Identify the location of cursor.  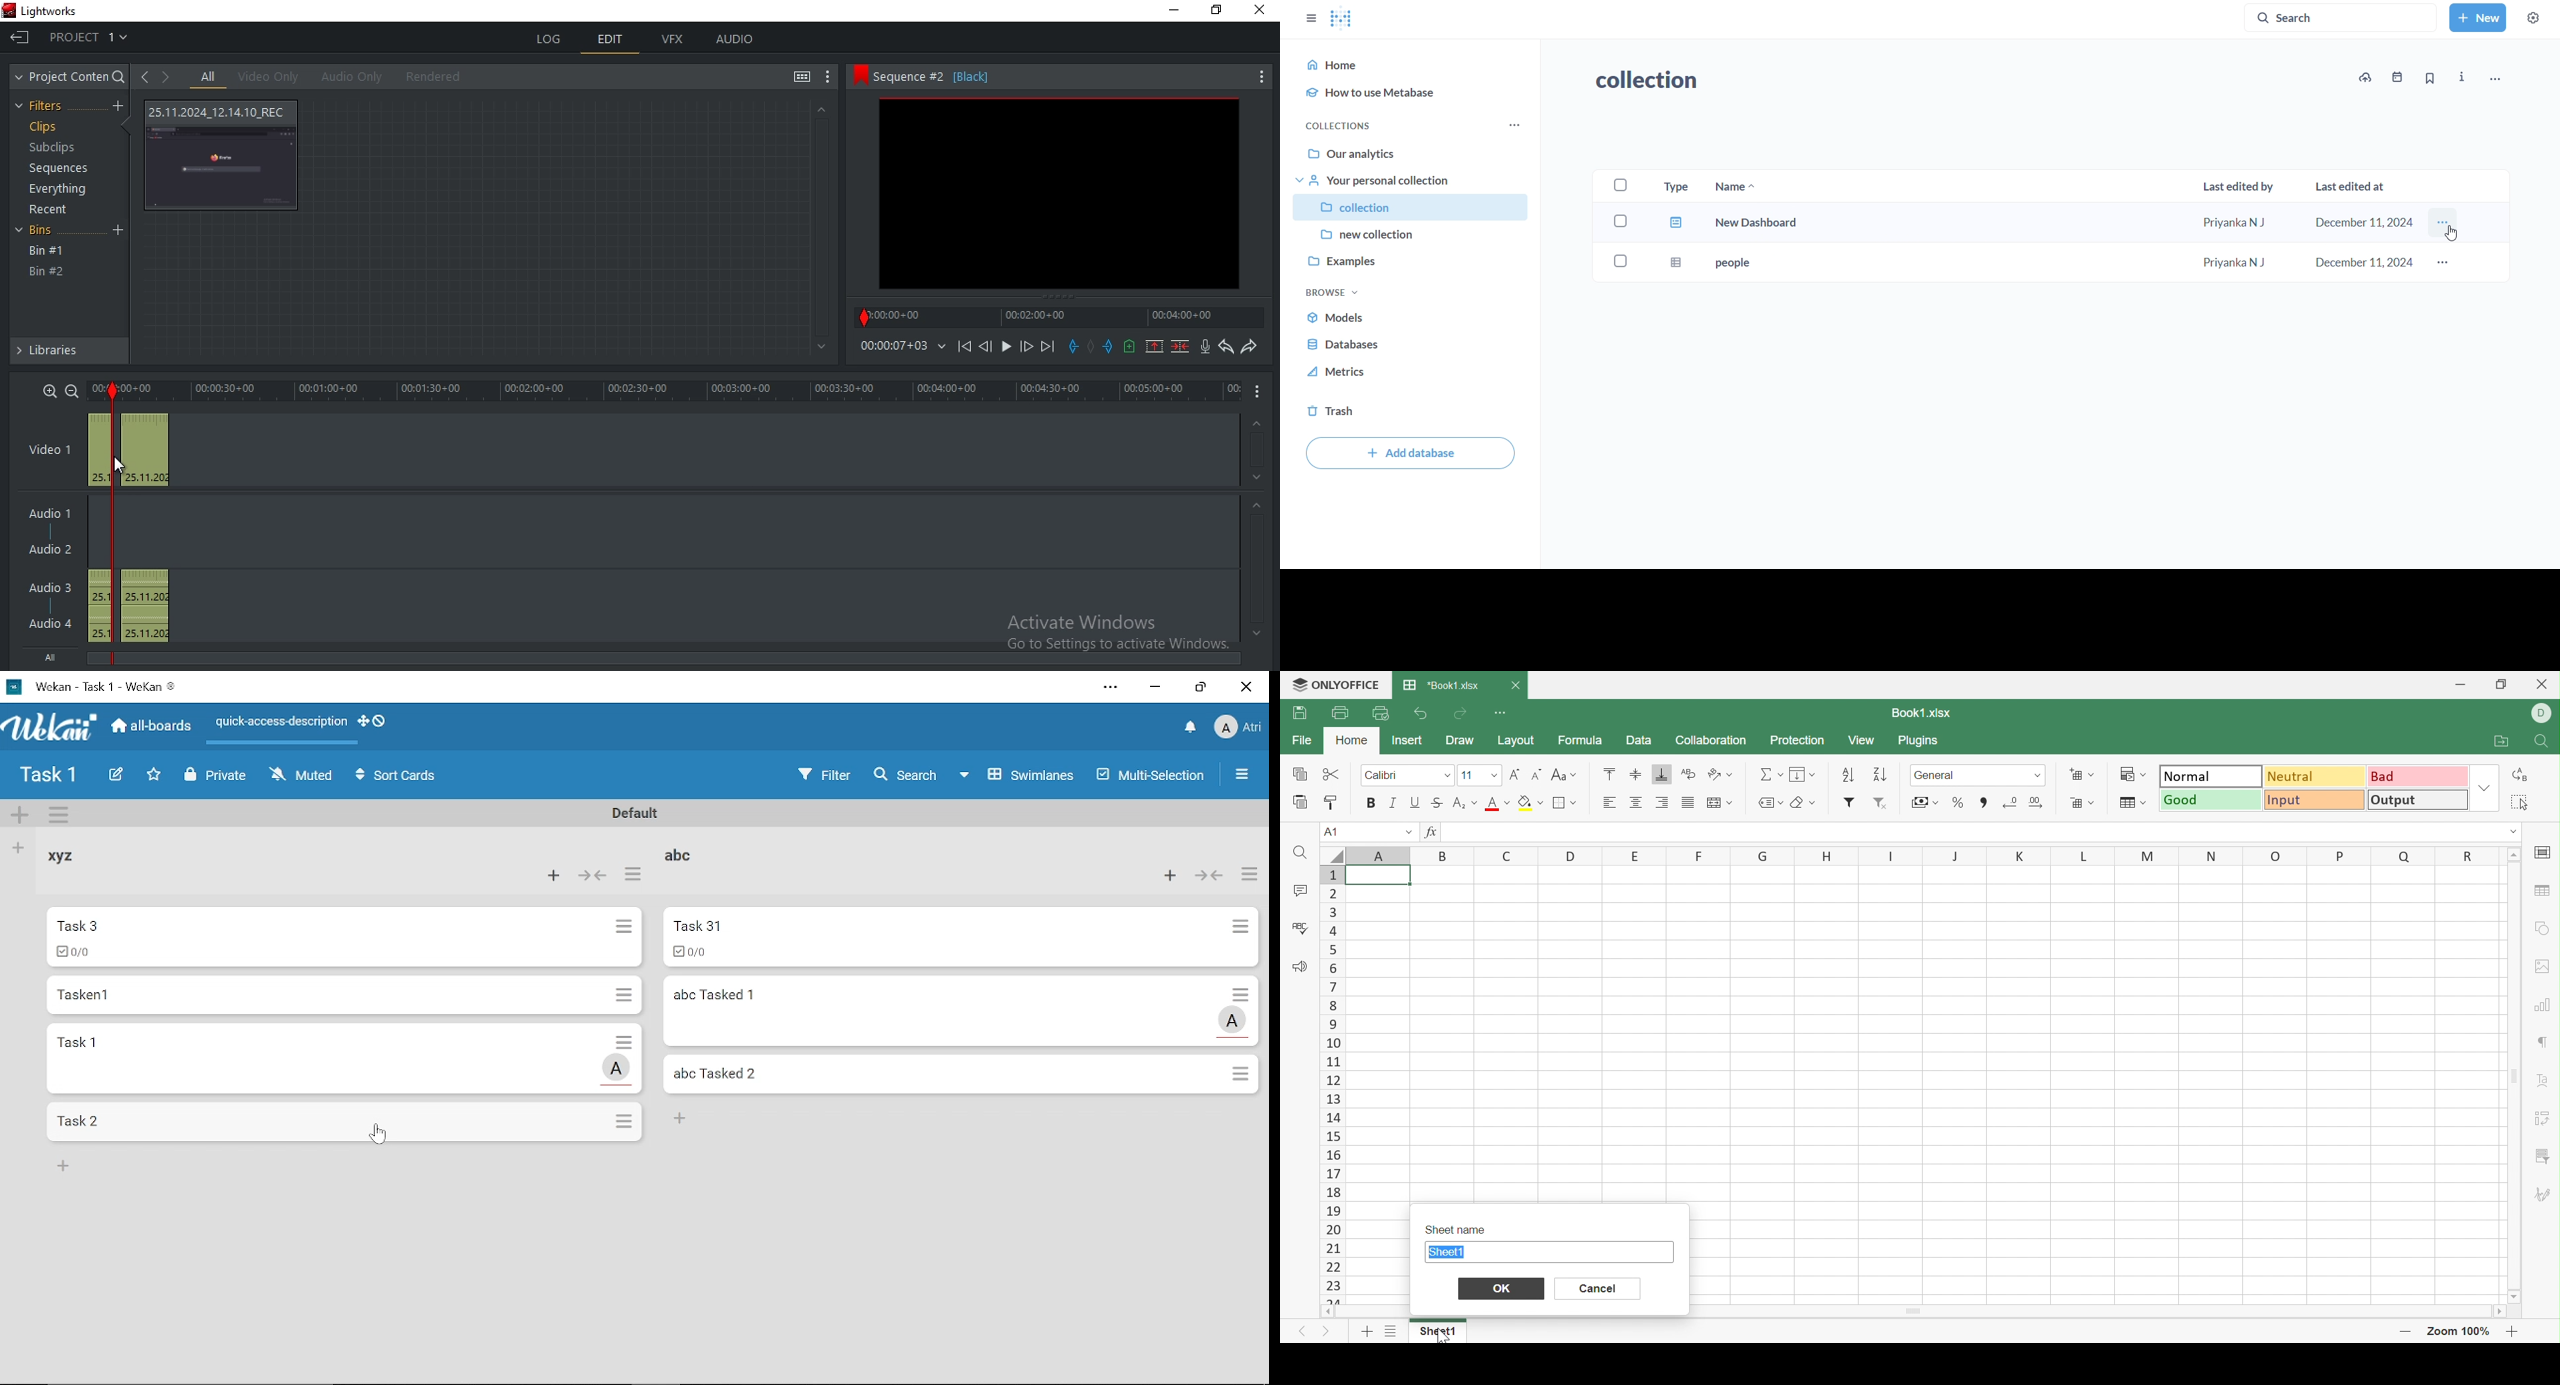
(1437, 1336).